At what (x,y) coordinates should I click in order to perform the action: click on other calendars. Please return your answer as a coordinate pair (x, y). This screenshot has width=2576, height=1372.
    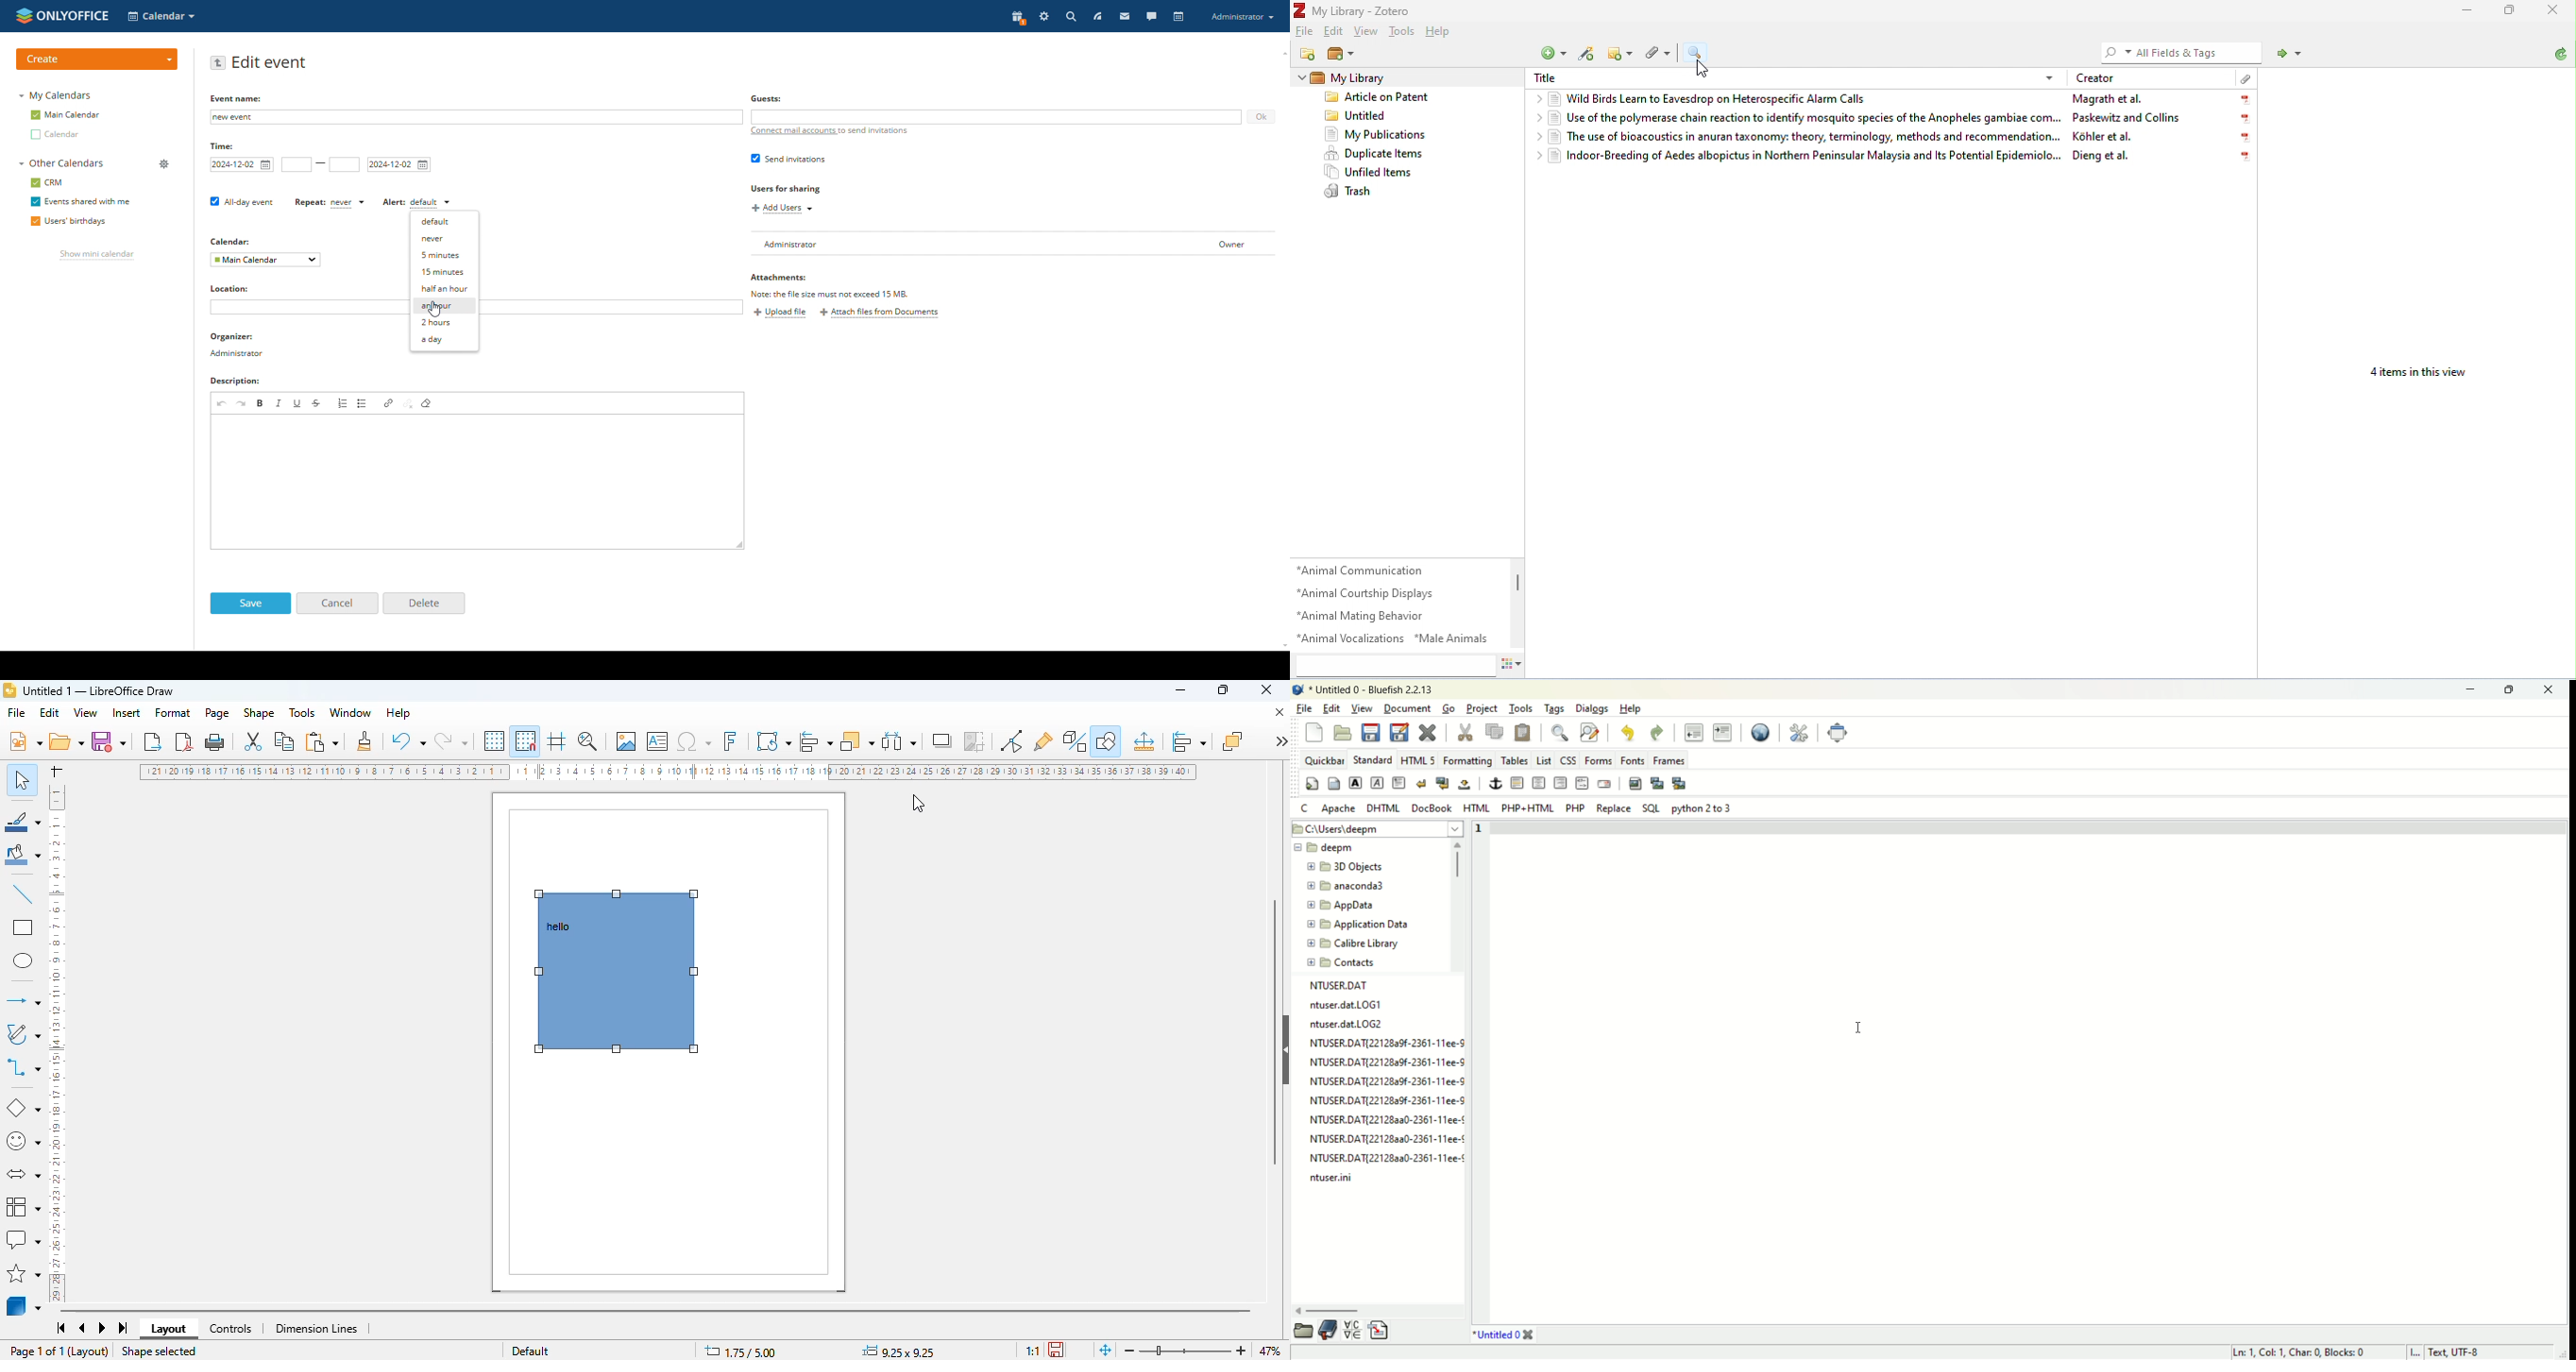
    Looking at the image, I should click on (62, 163).